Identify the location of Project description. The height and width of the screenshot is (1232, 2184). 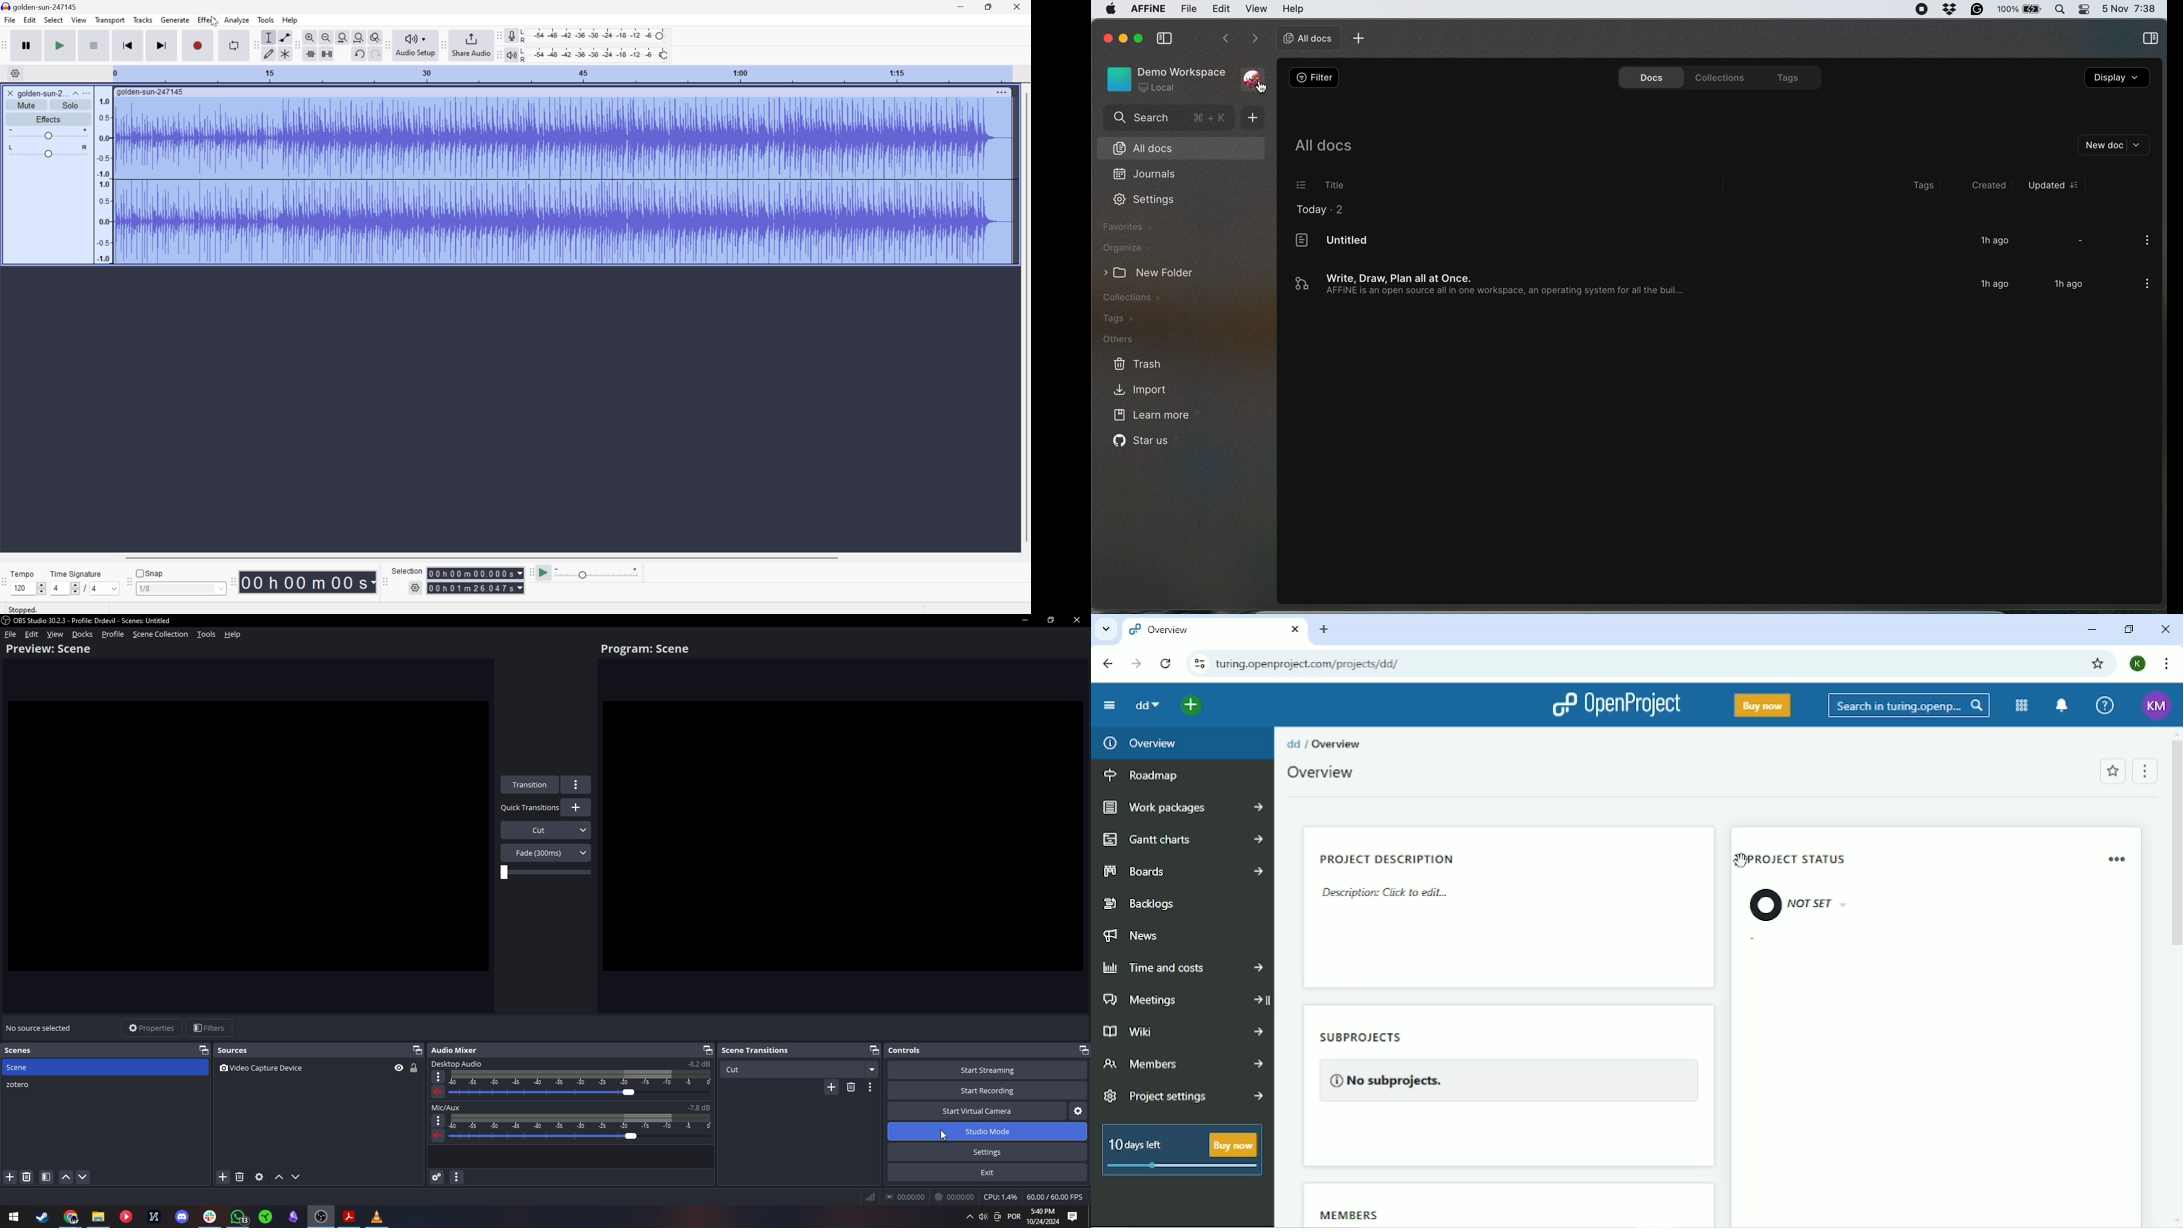
(1391, 878).